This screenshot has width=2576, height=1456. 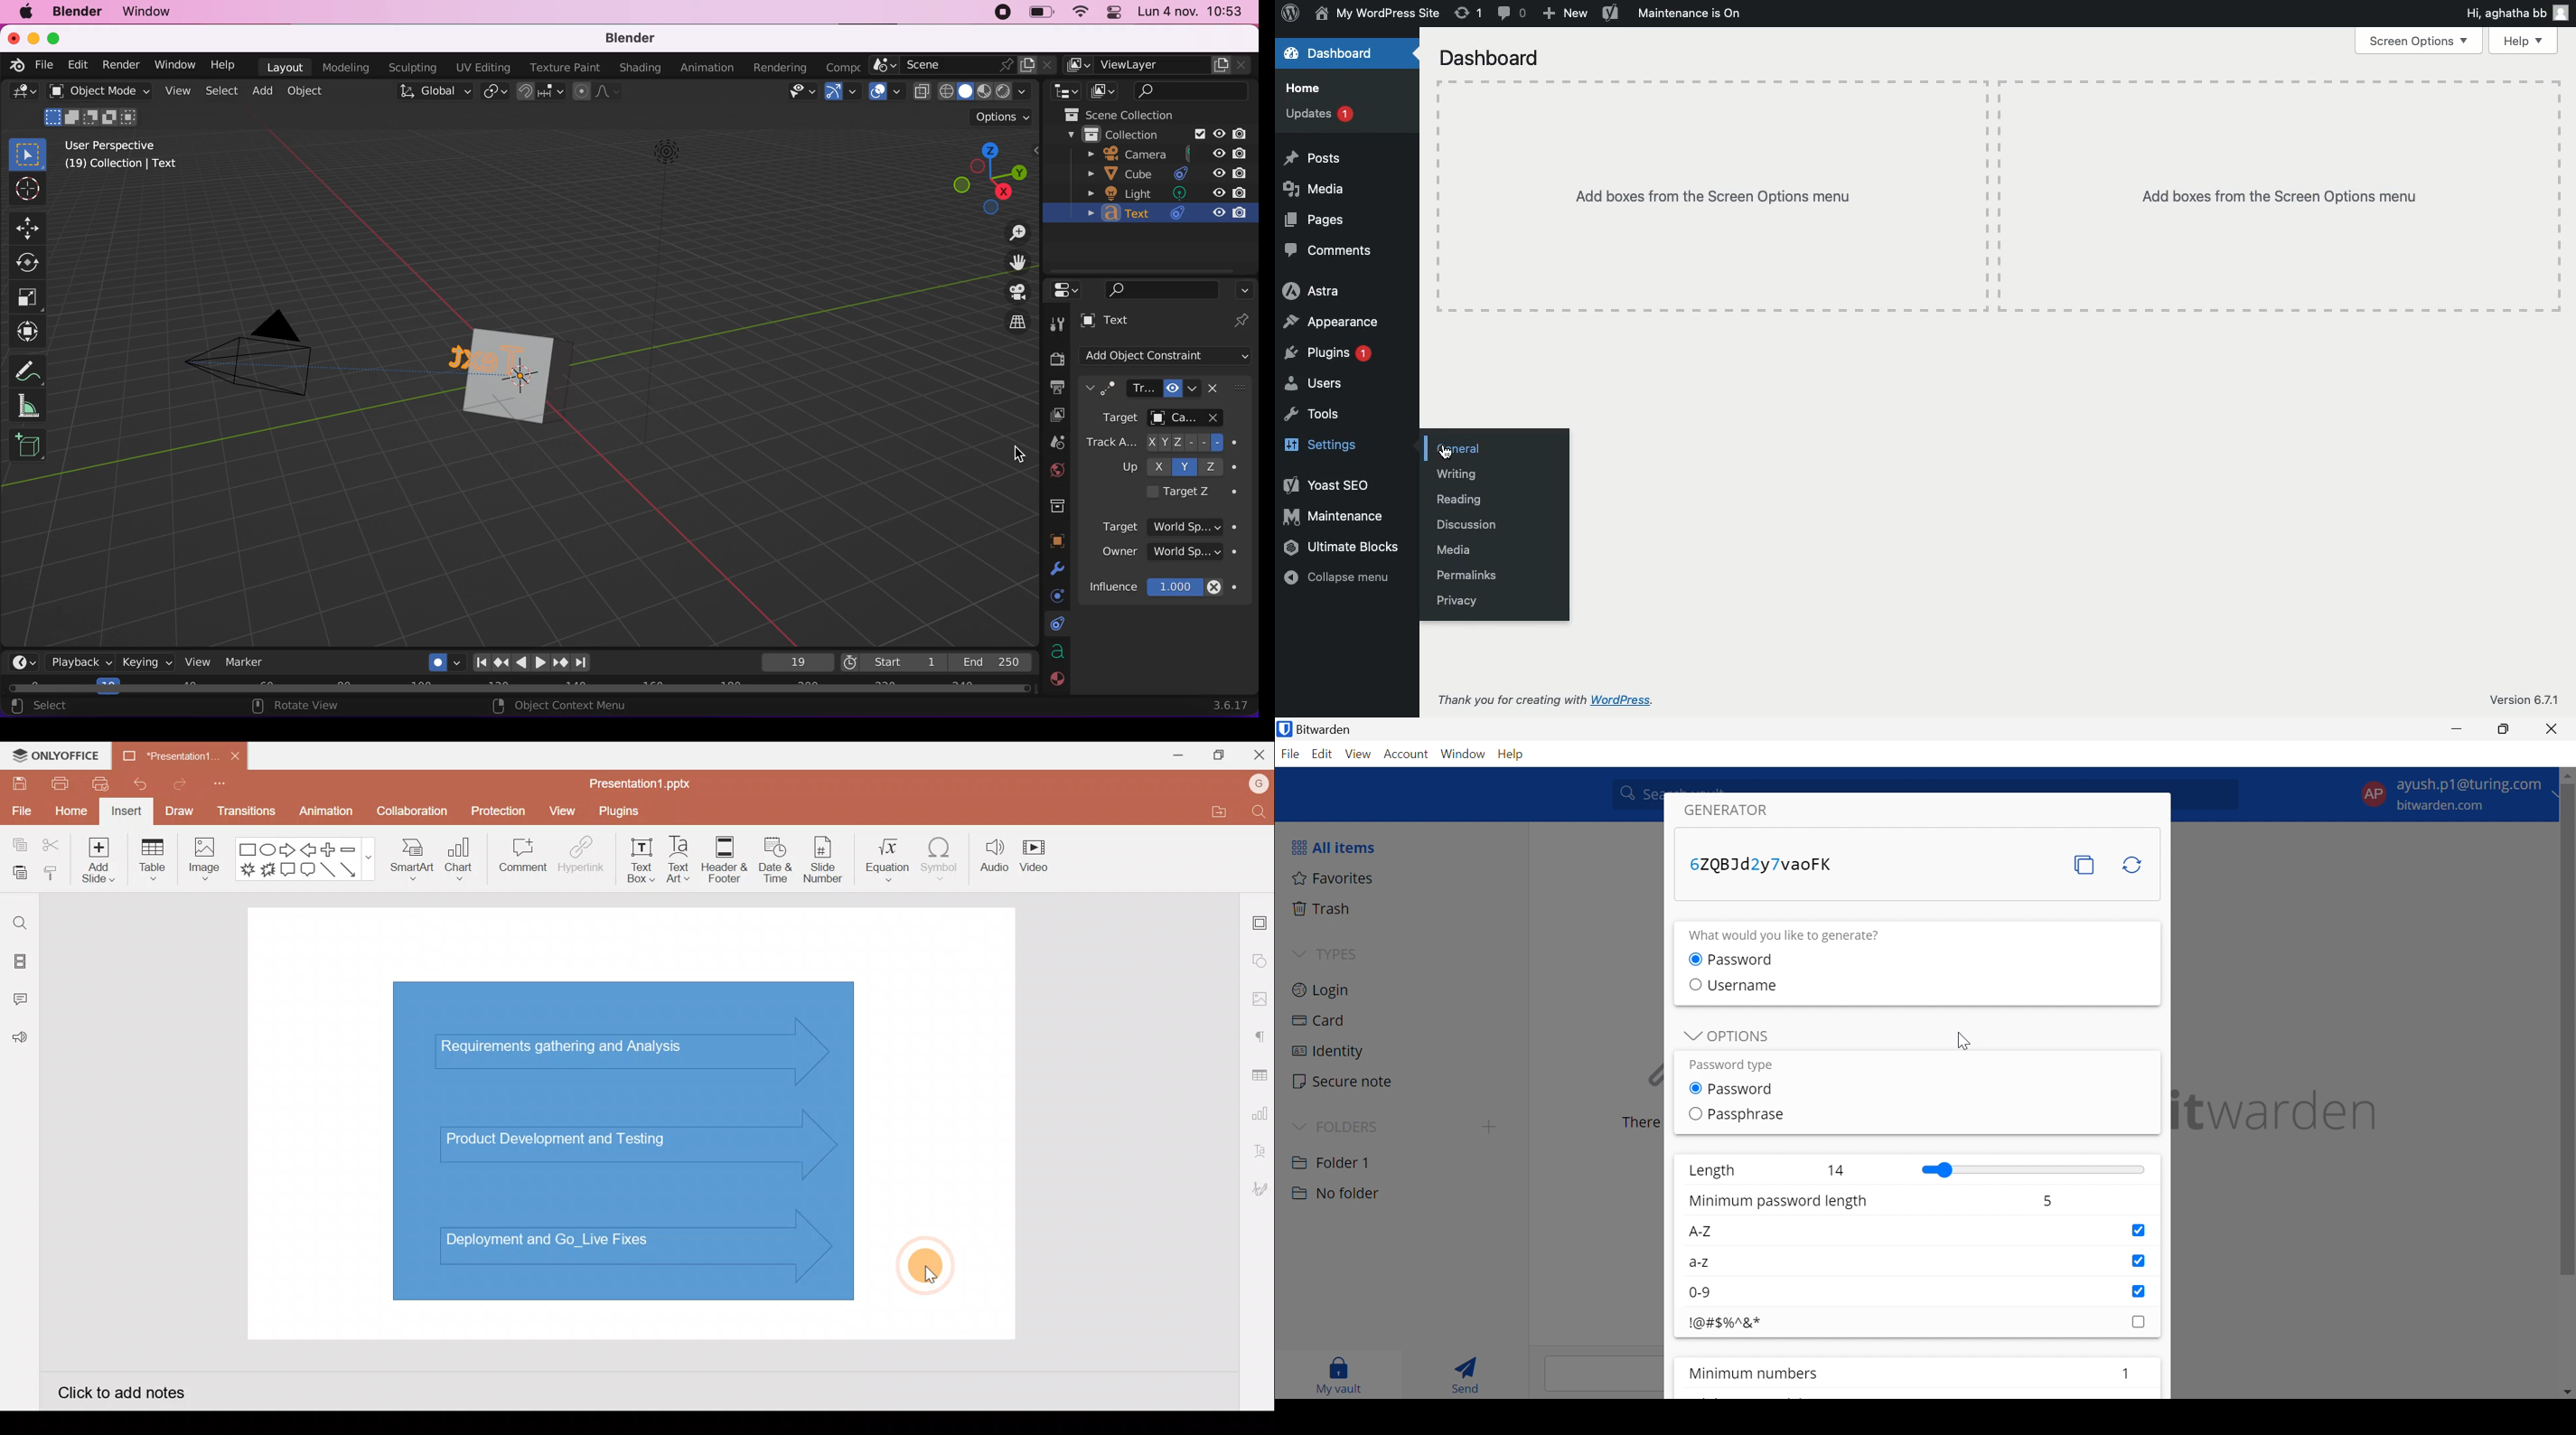 What do you see at coordinates (2046, 1204) in the screenshot?
I see `5` at bounding box center [2046, 1204].